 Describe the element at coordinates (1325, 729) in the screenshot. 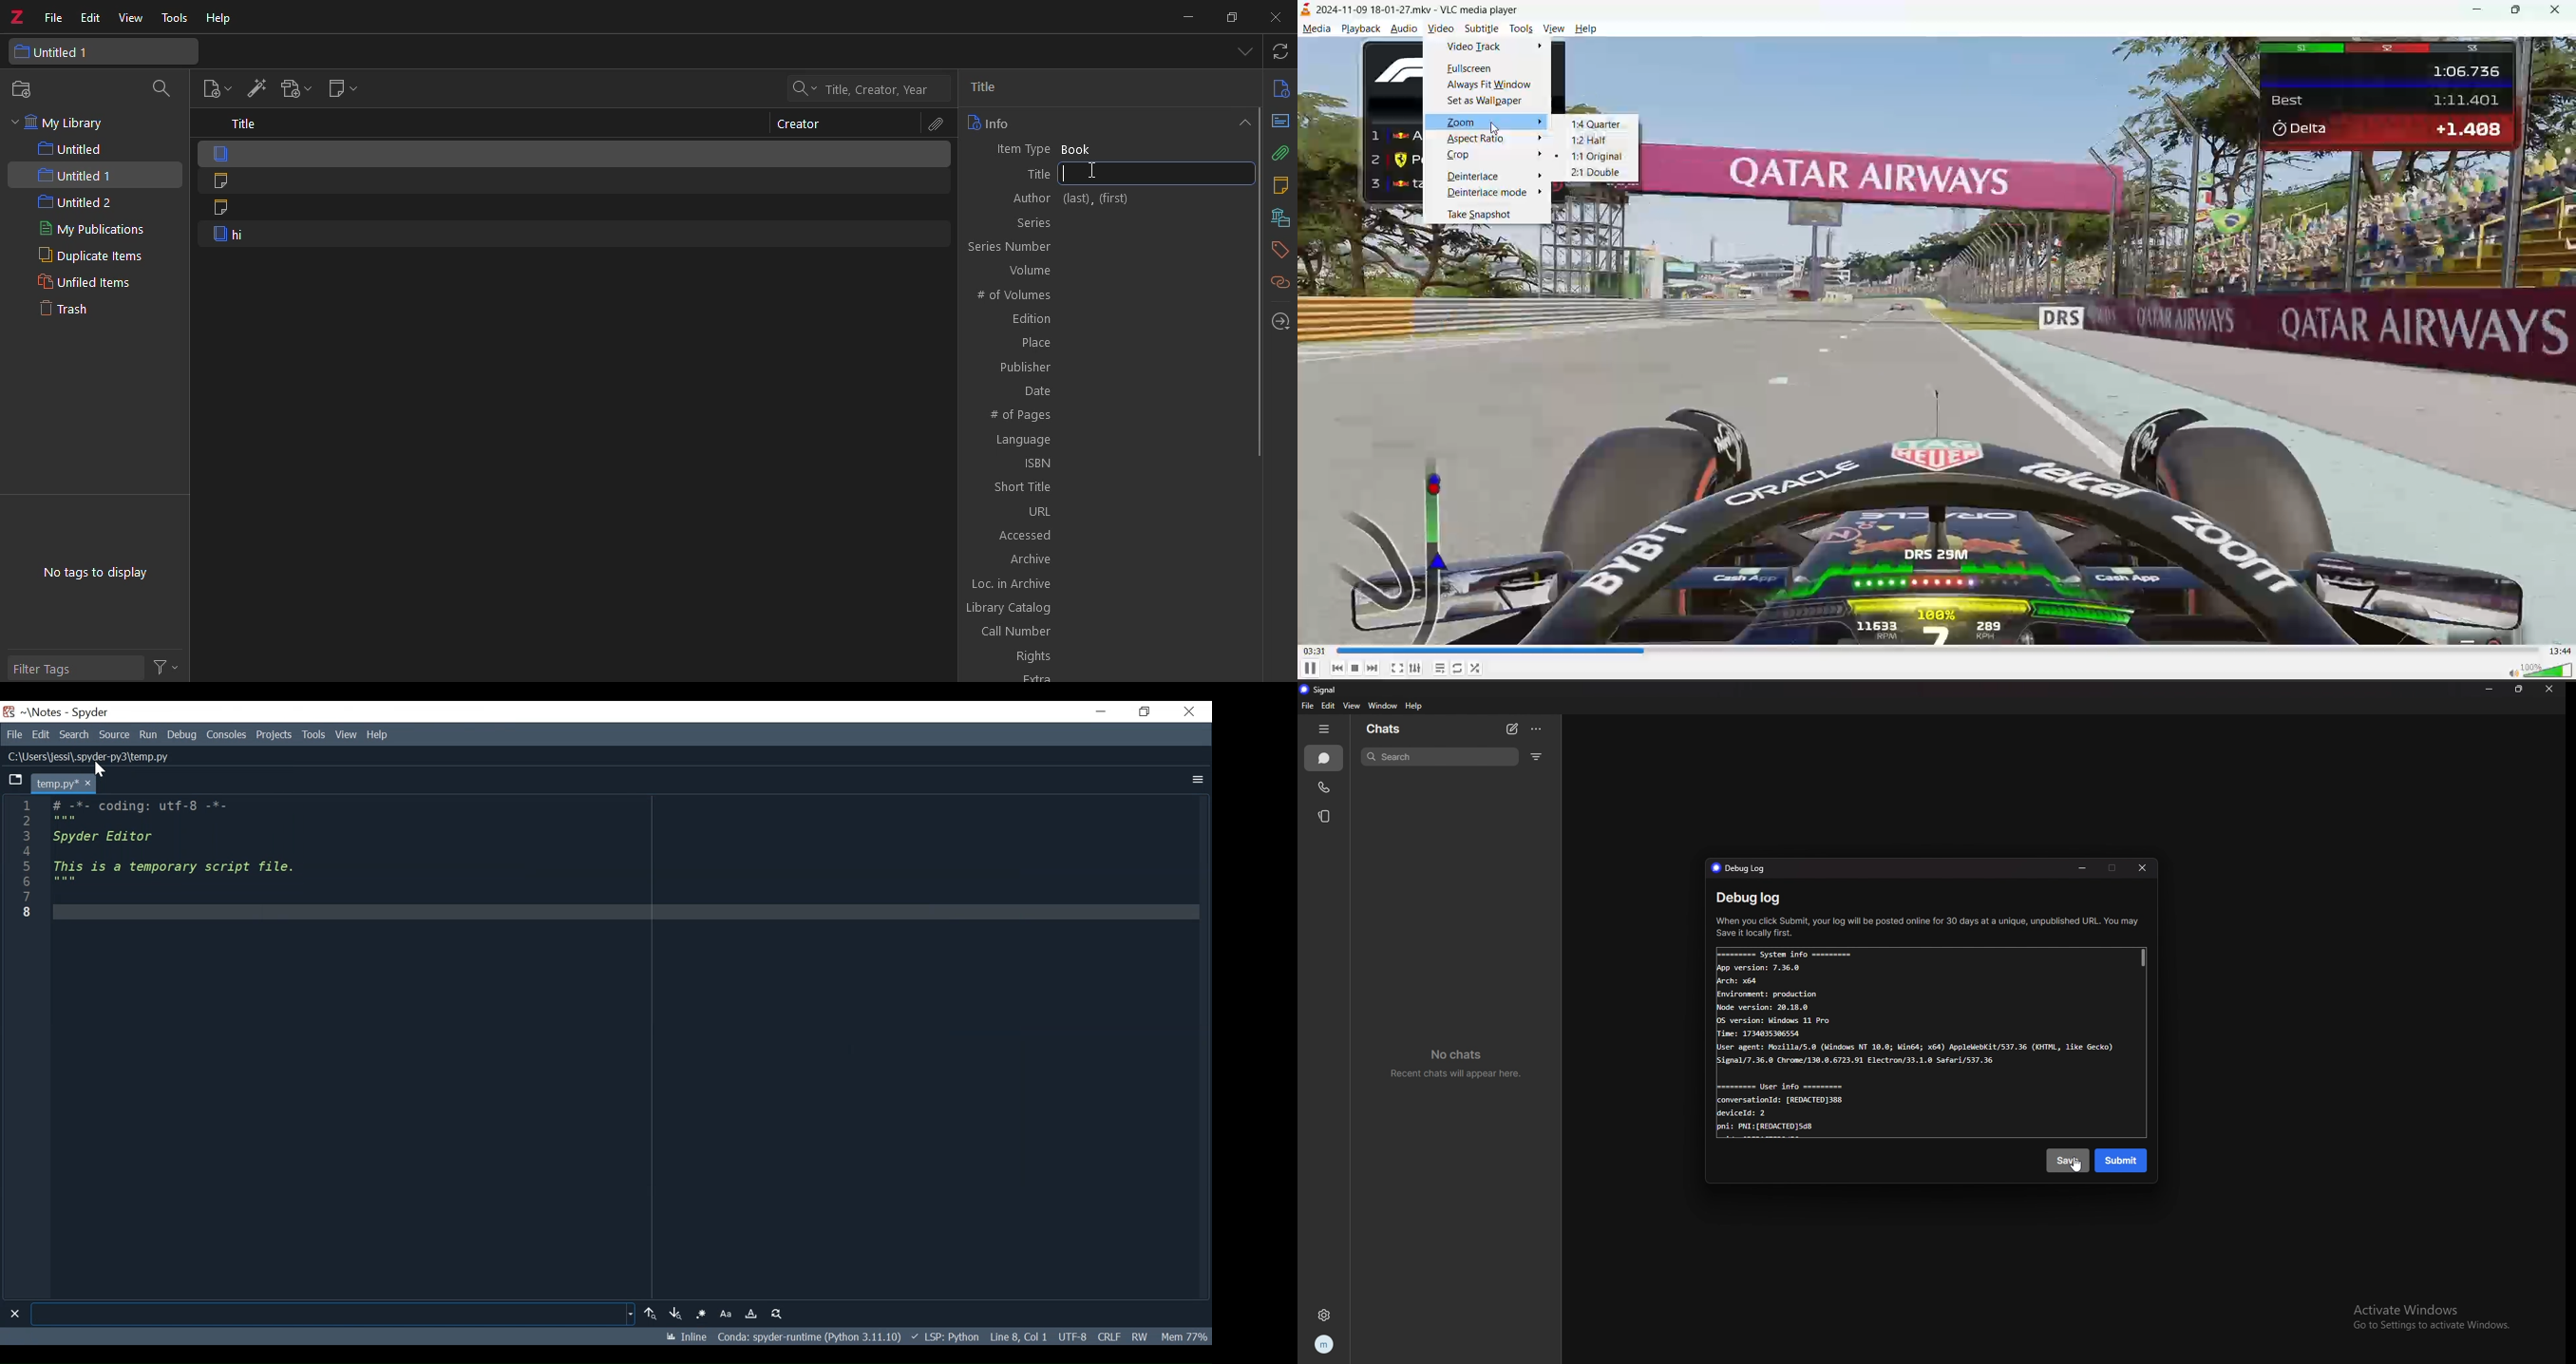

I see `hide tab` at that location.